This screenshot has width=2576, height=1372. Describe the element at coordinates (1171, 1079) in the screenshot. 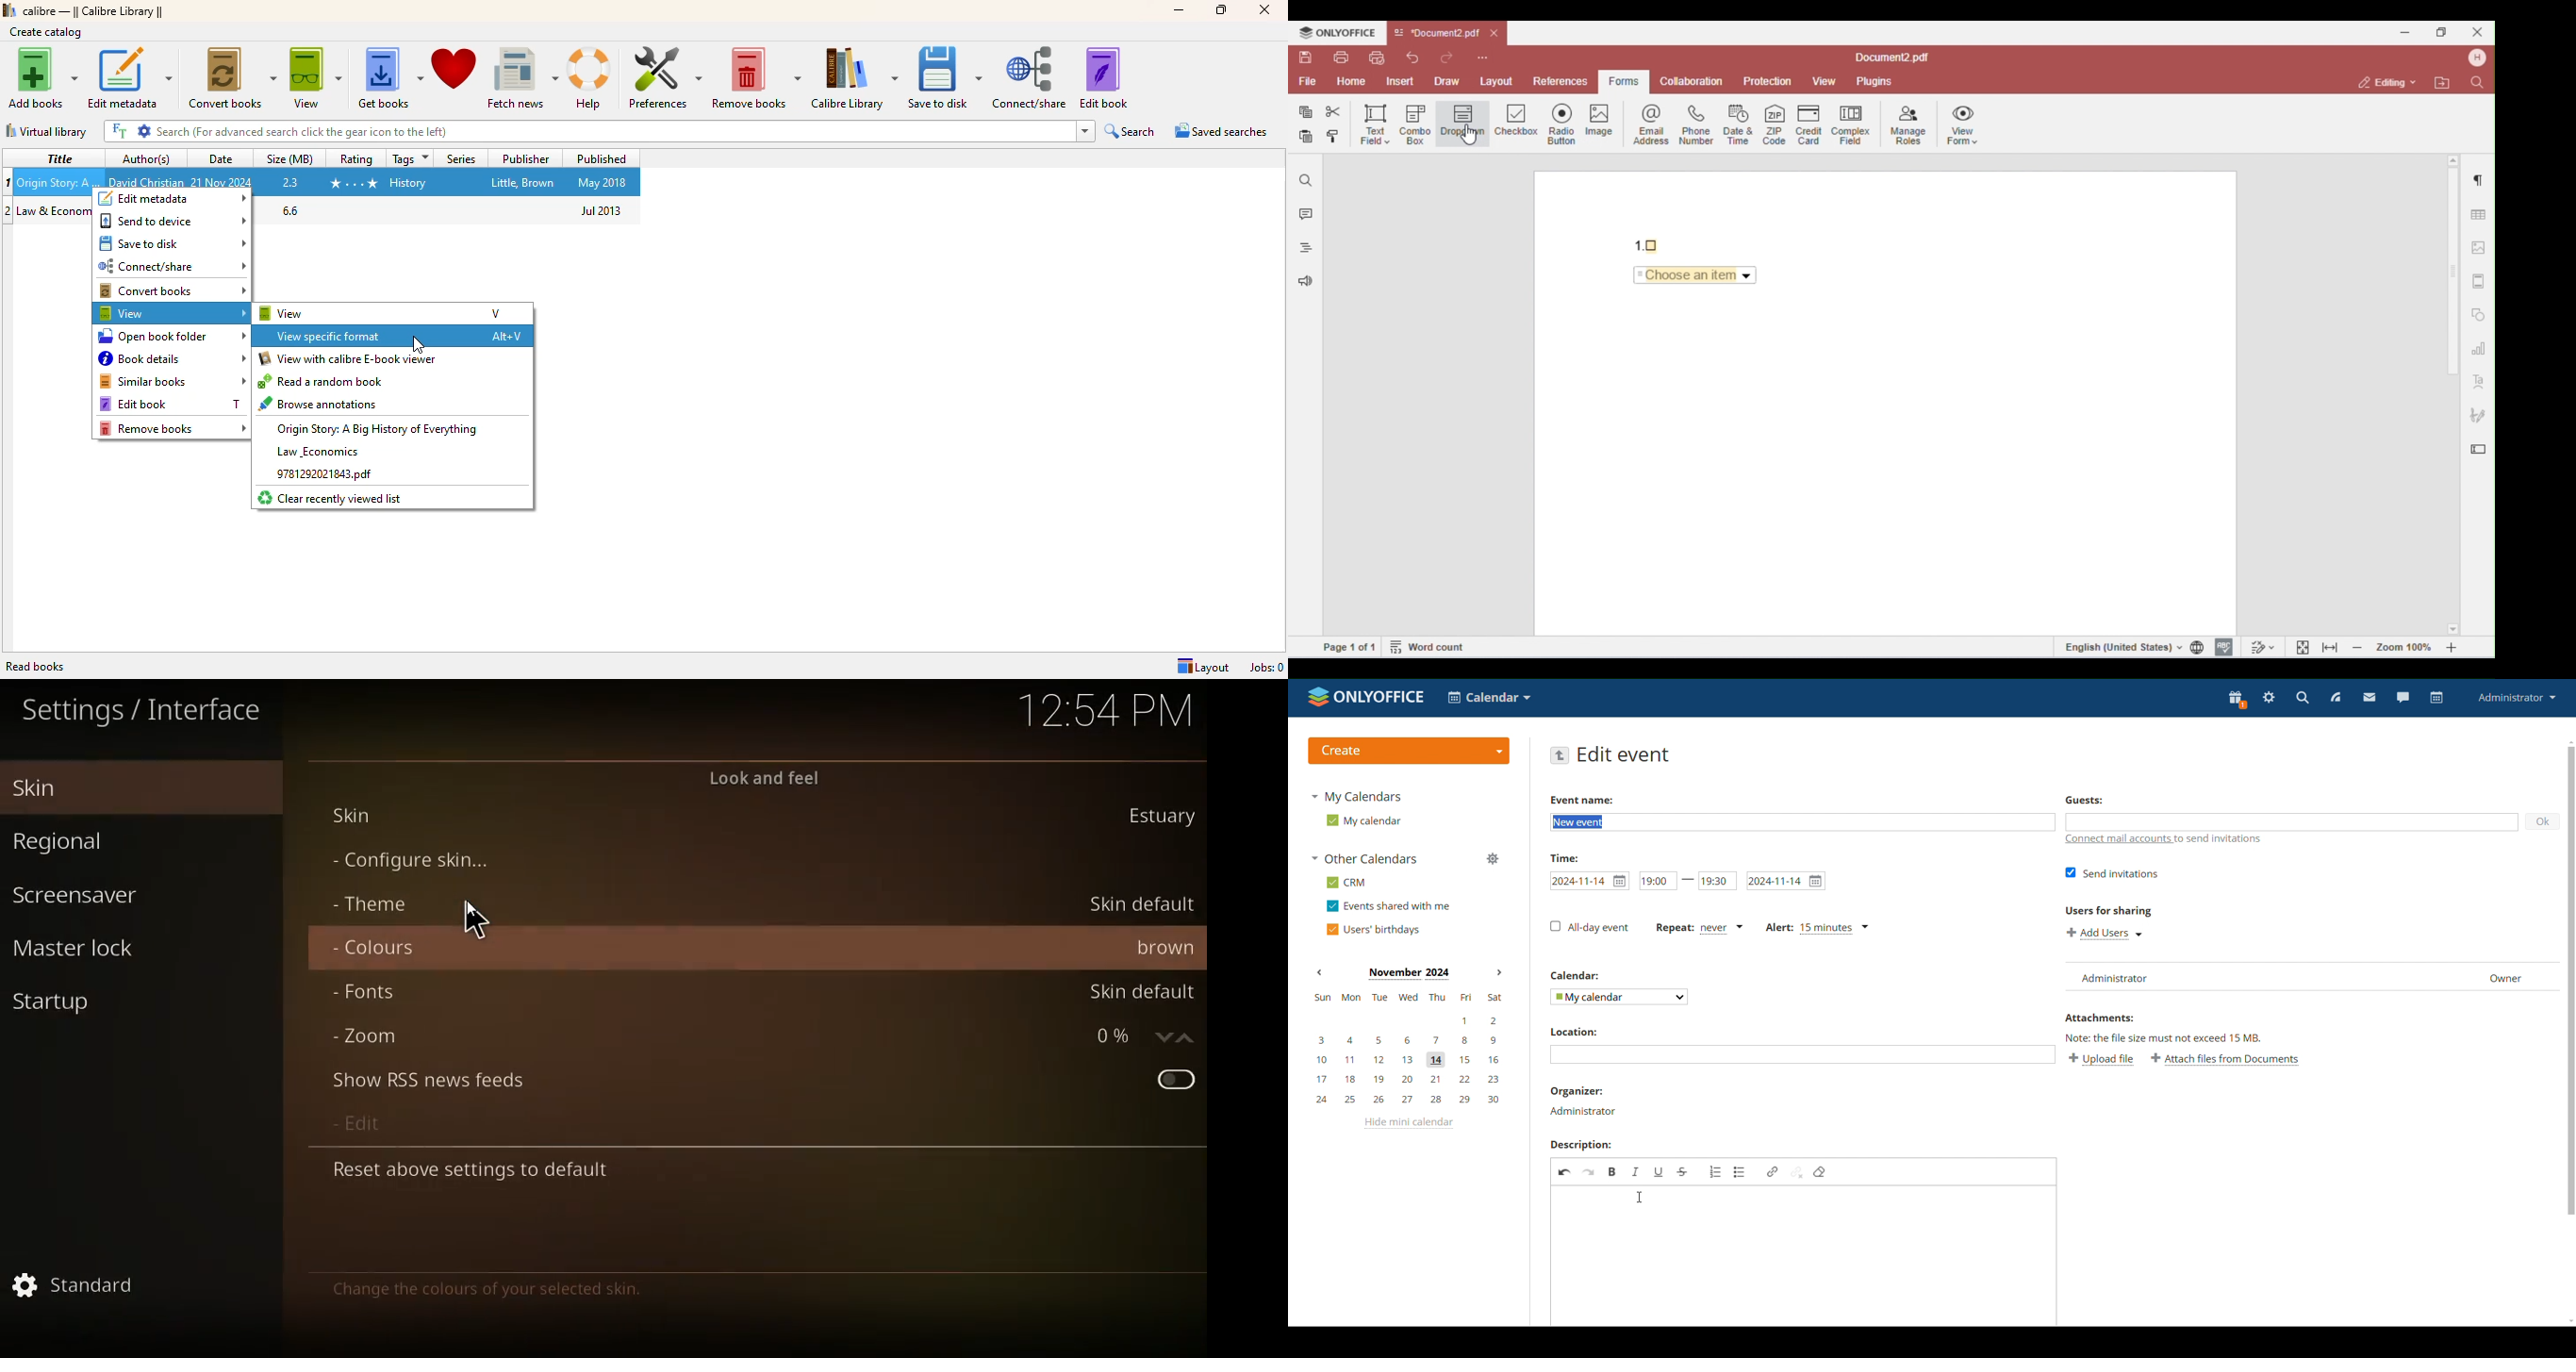

I see `toggle switch` at that location.